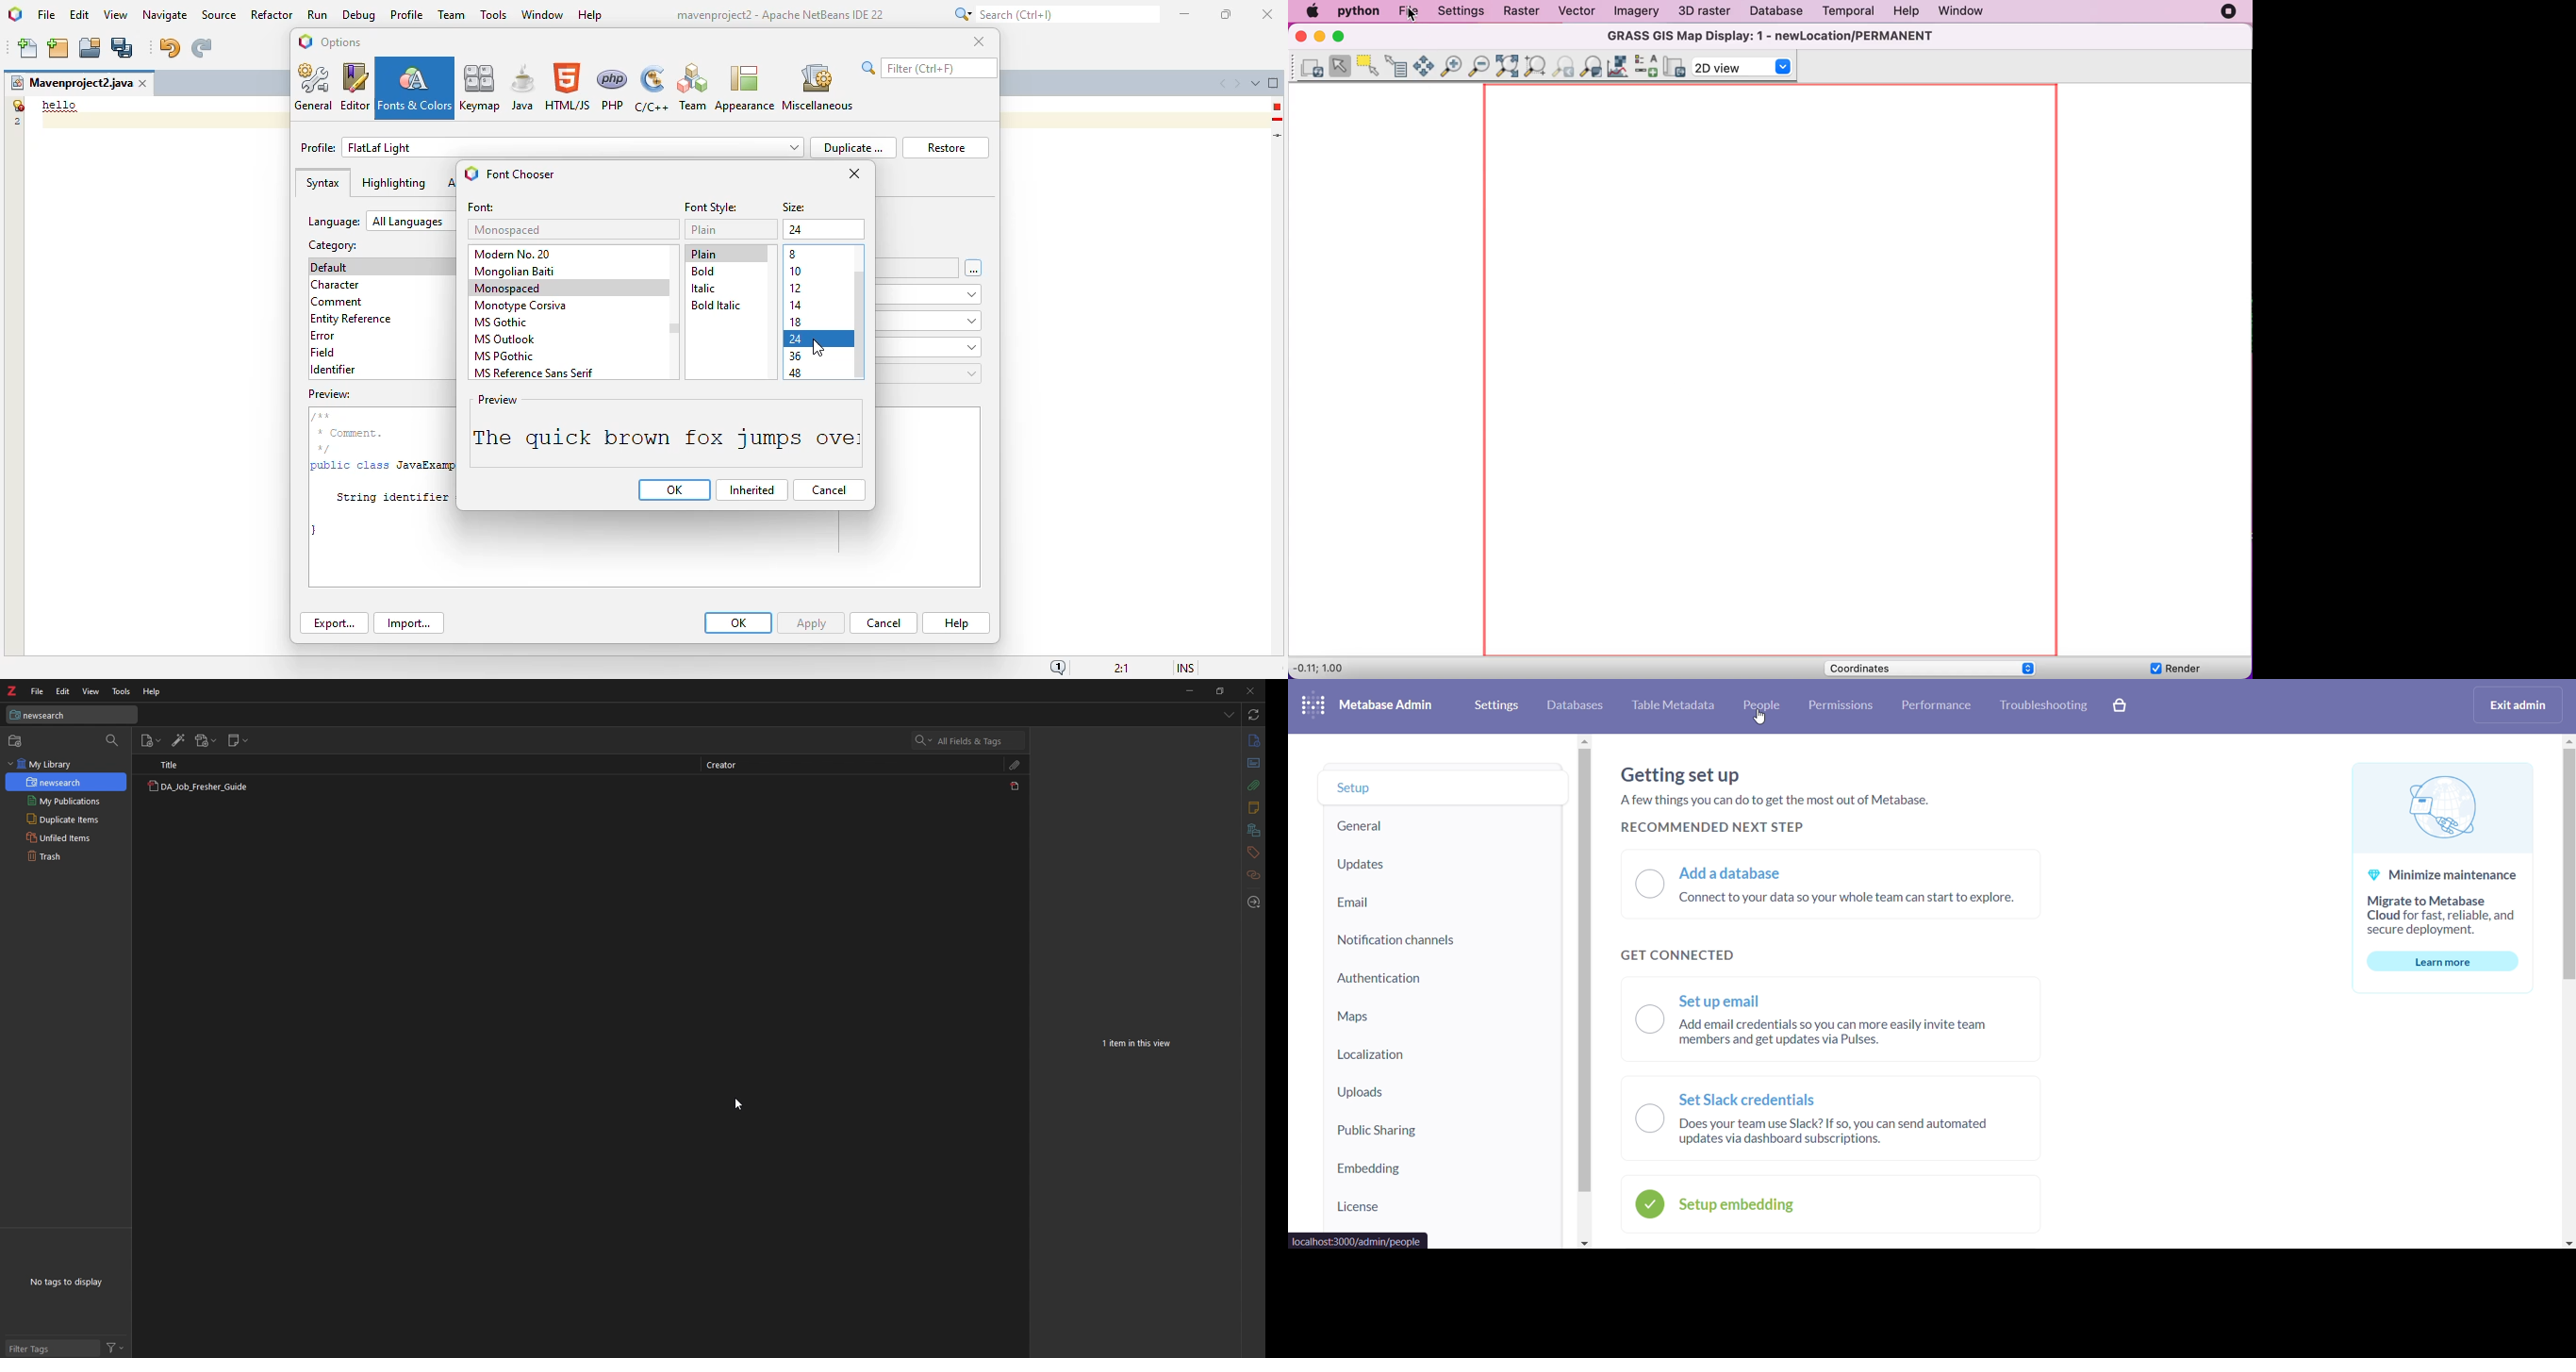 The image size is (2576, 1372). What do you see at coordinates (1439, 1135) in the screenshot?
I see `public sharing` at bounding box center [1439, 1135].